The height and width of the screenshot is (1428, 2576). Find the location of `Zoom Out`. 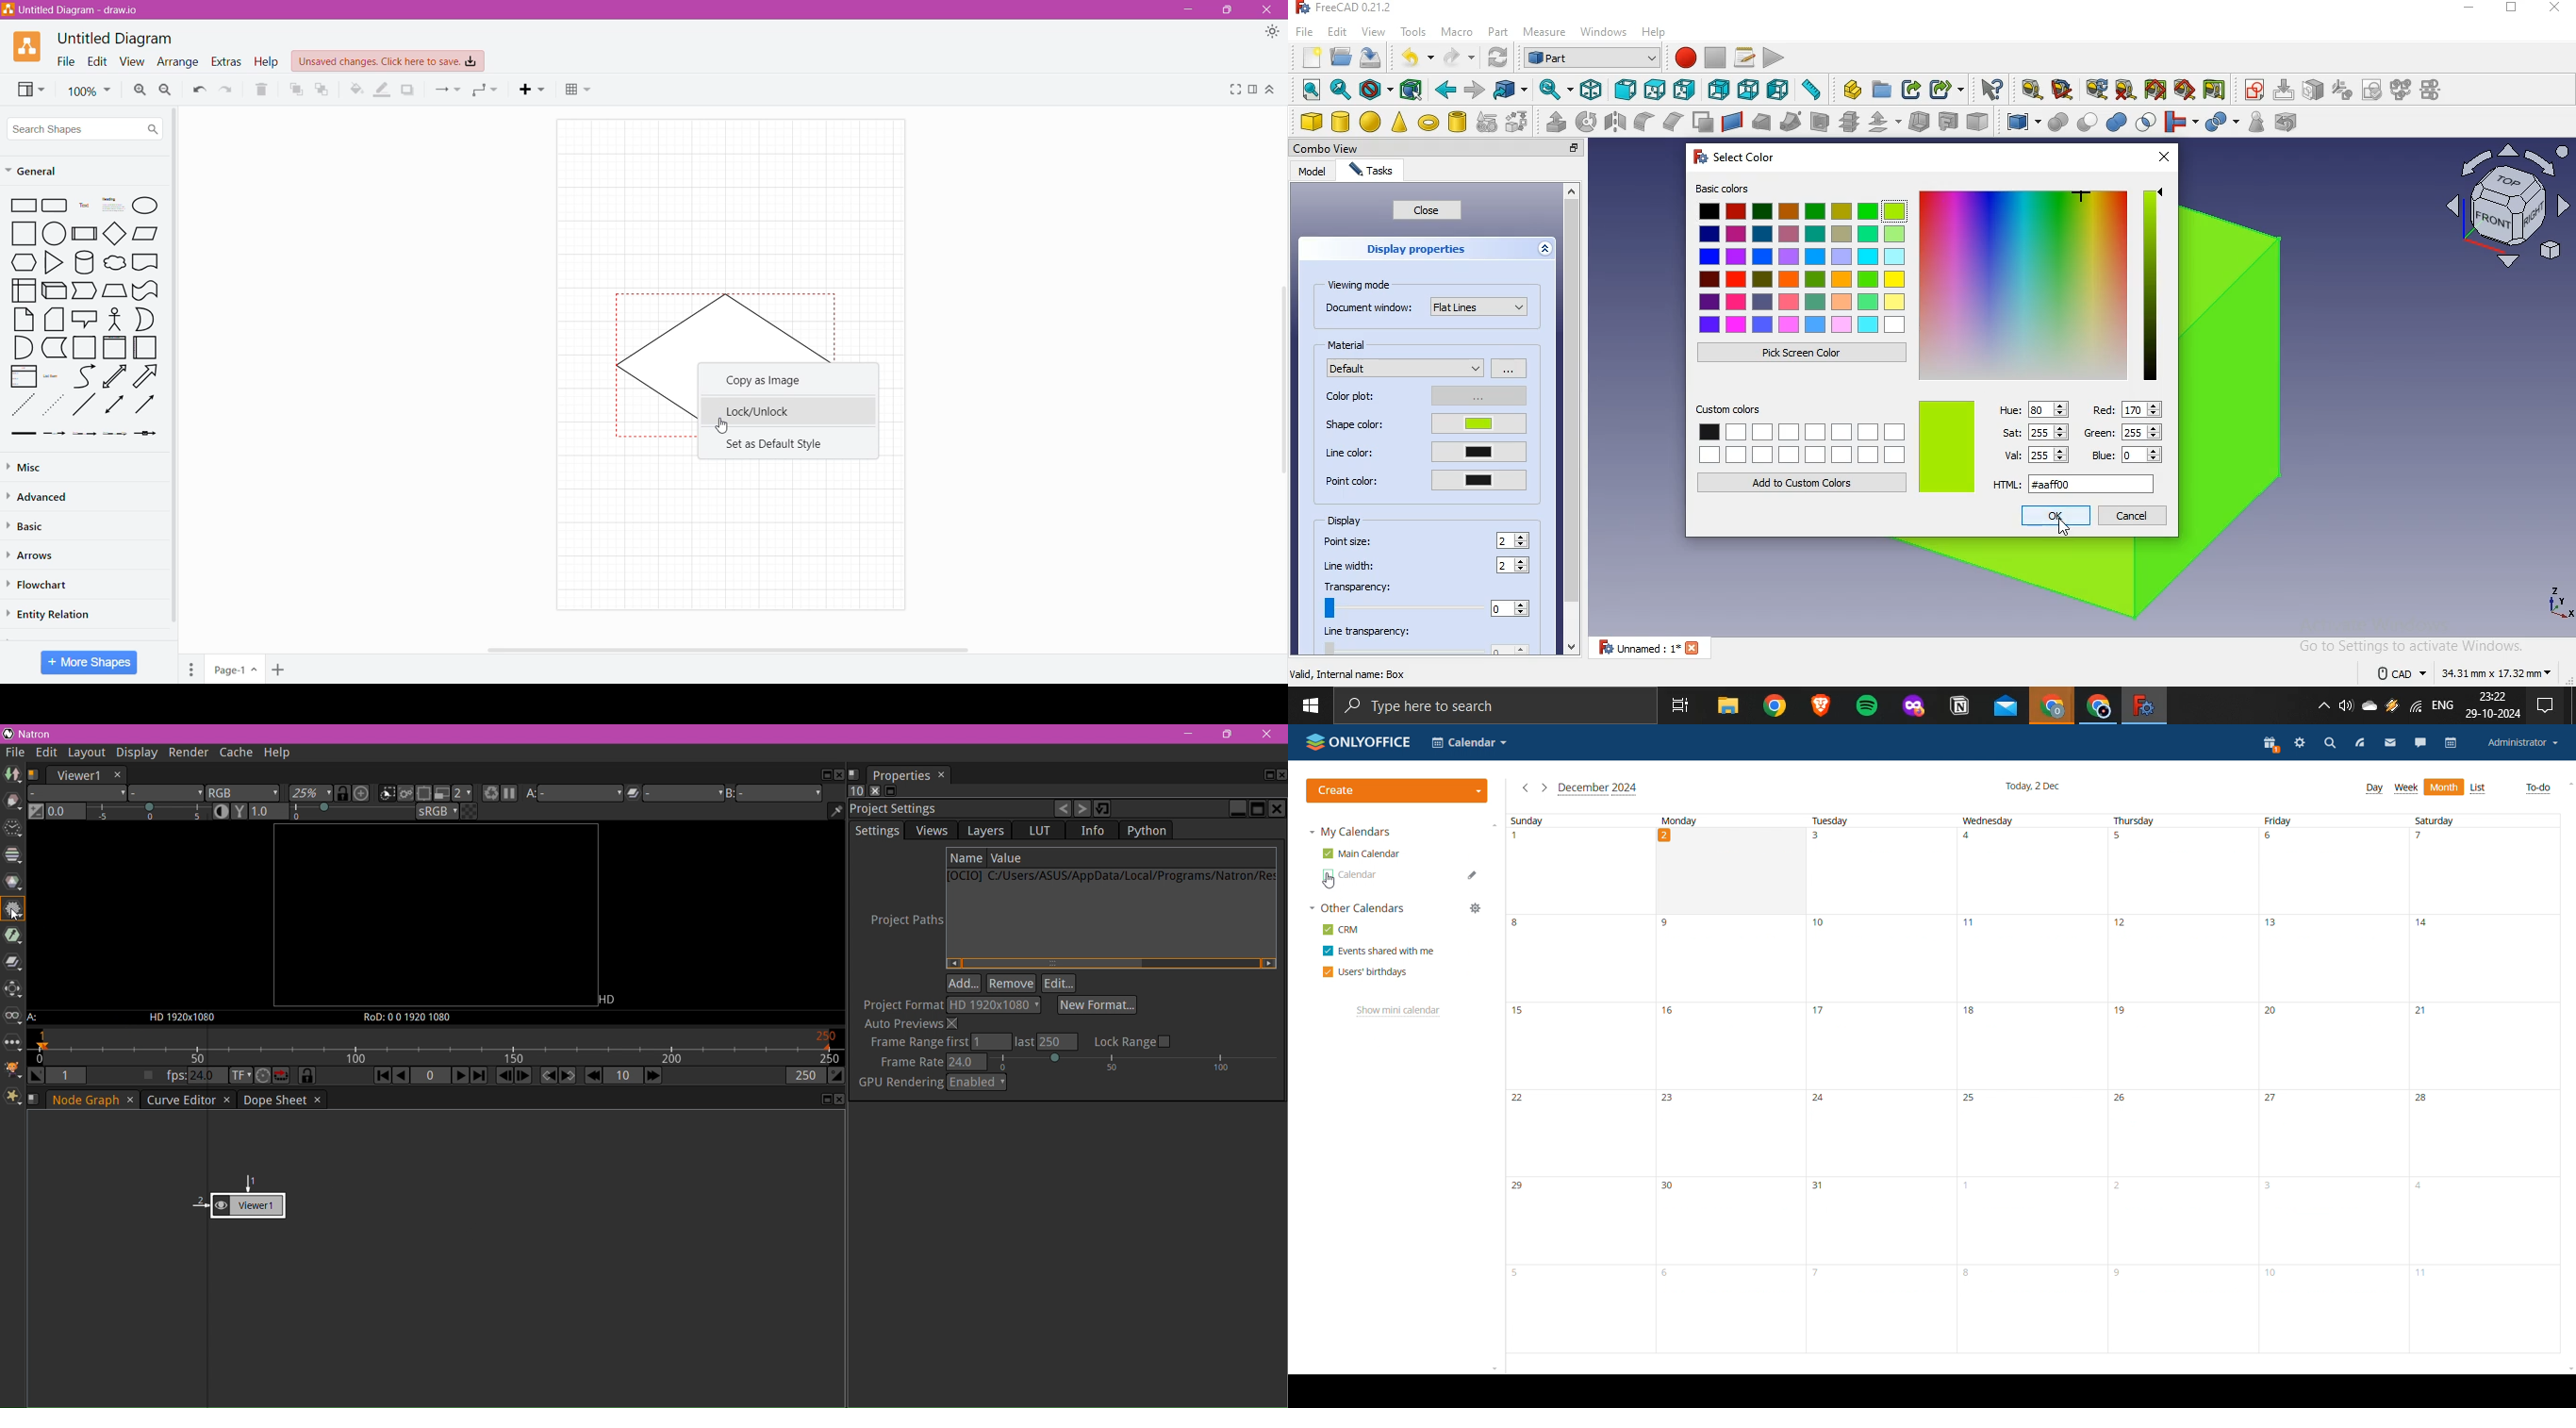

Zoom Out is located at coordinates (165, 91).